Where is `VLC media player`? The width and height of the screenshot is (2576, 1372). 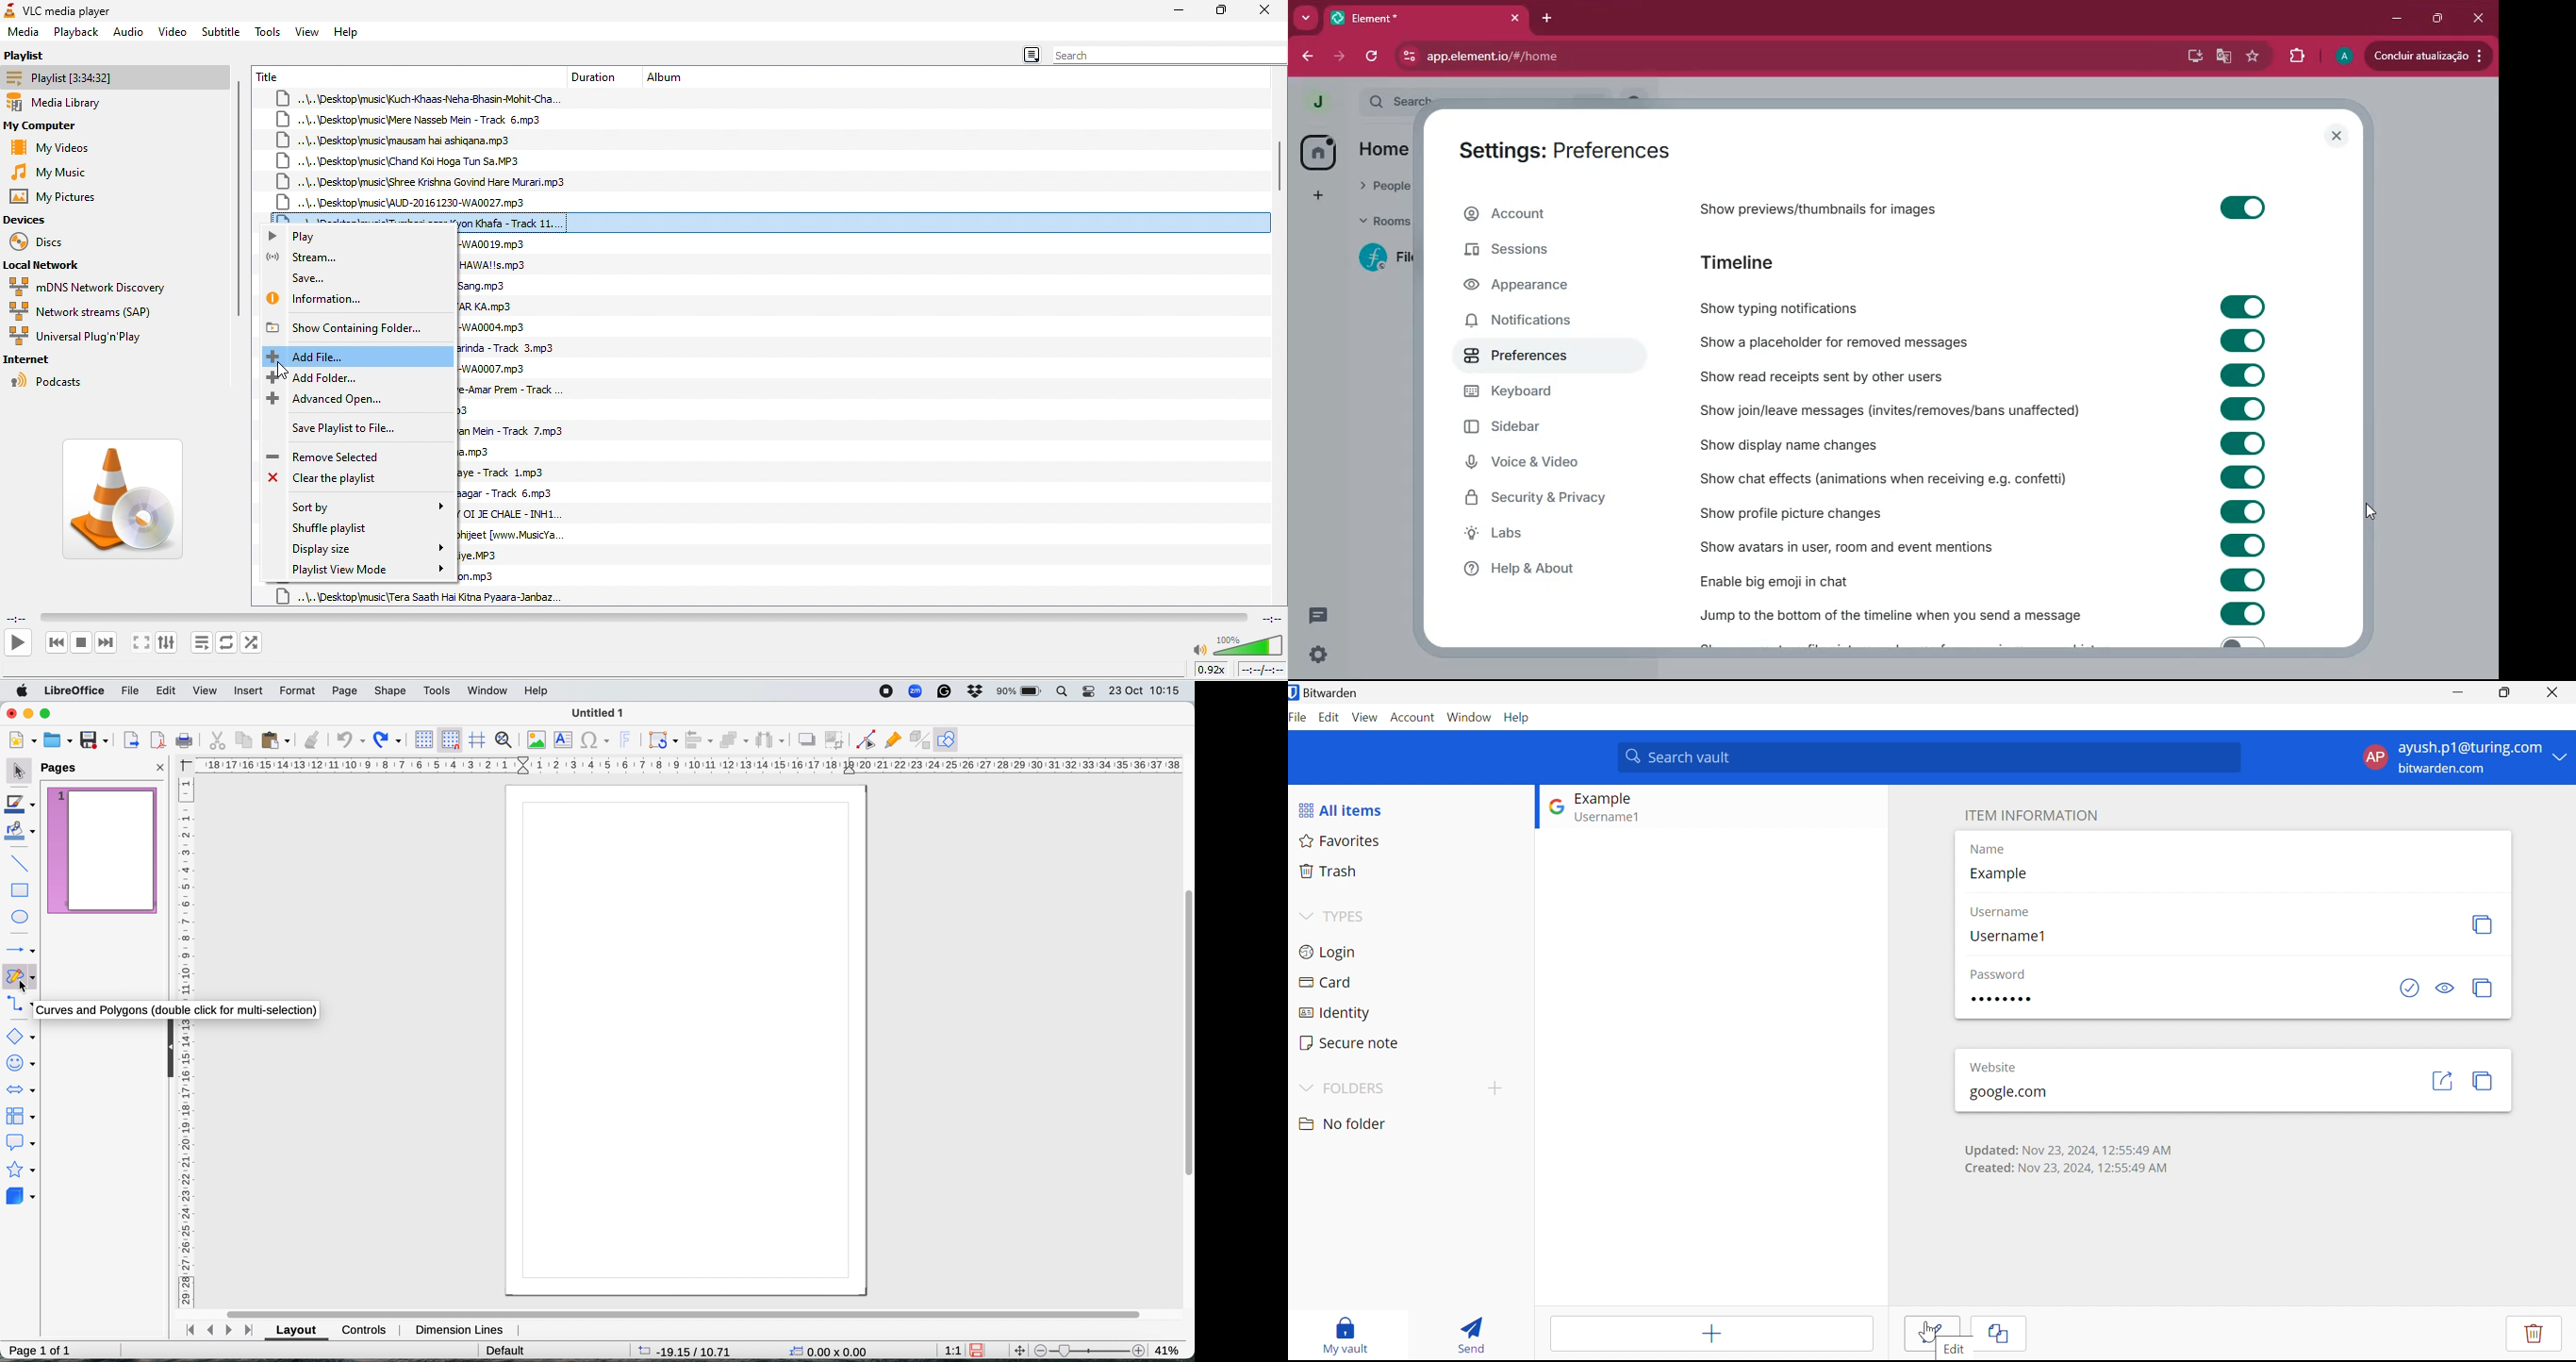 VLC media player is located at coordinates (79, 9).